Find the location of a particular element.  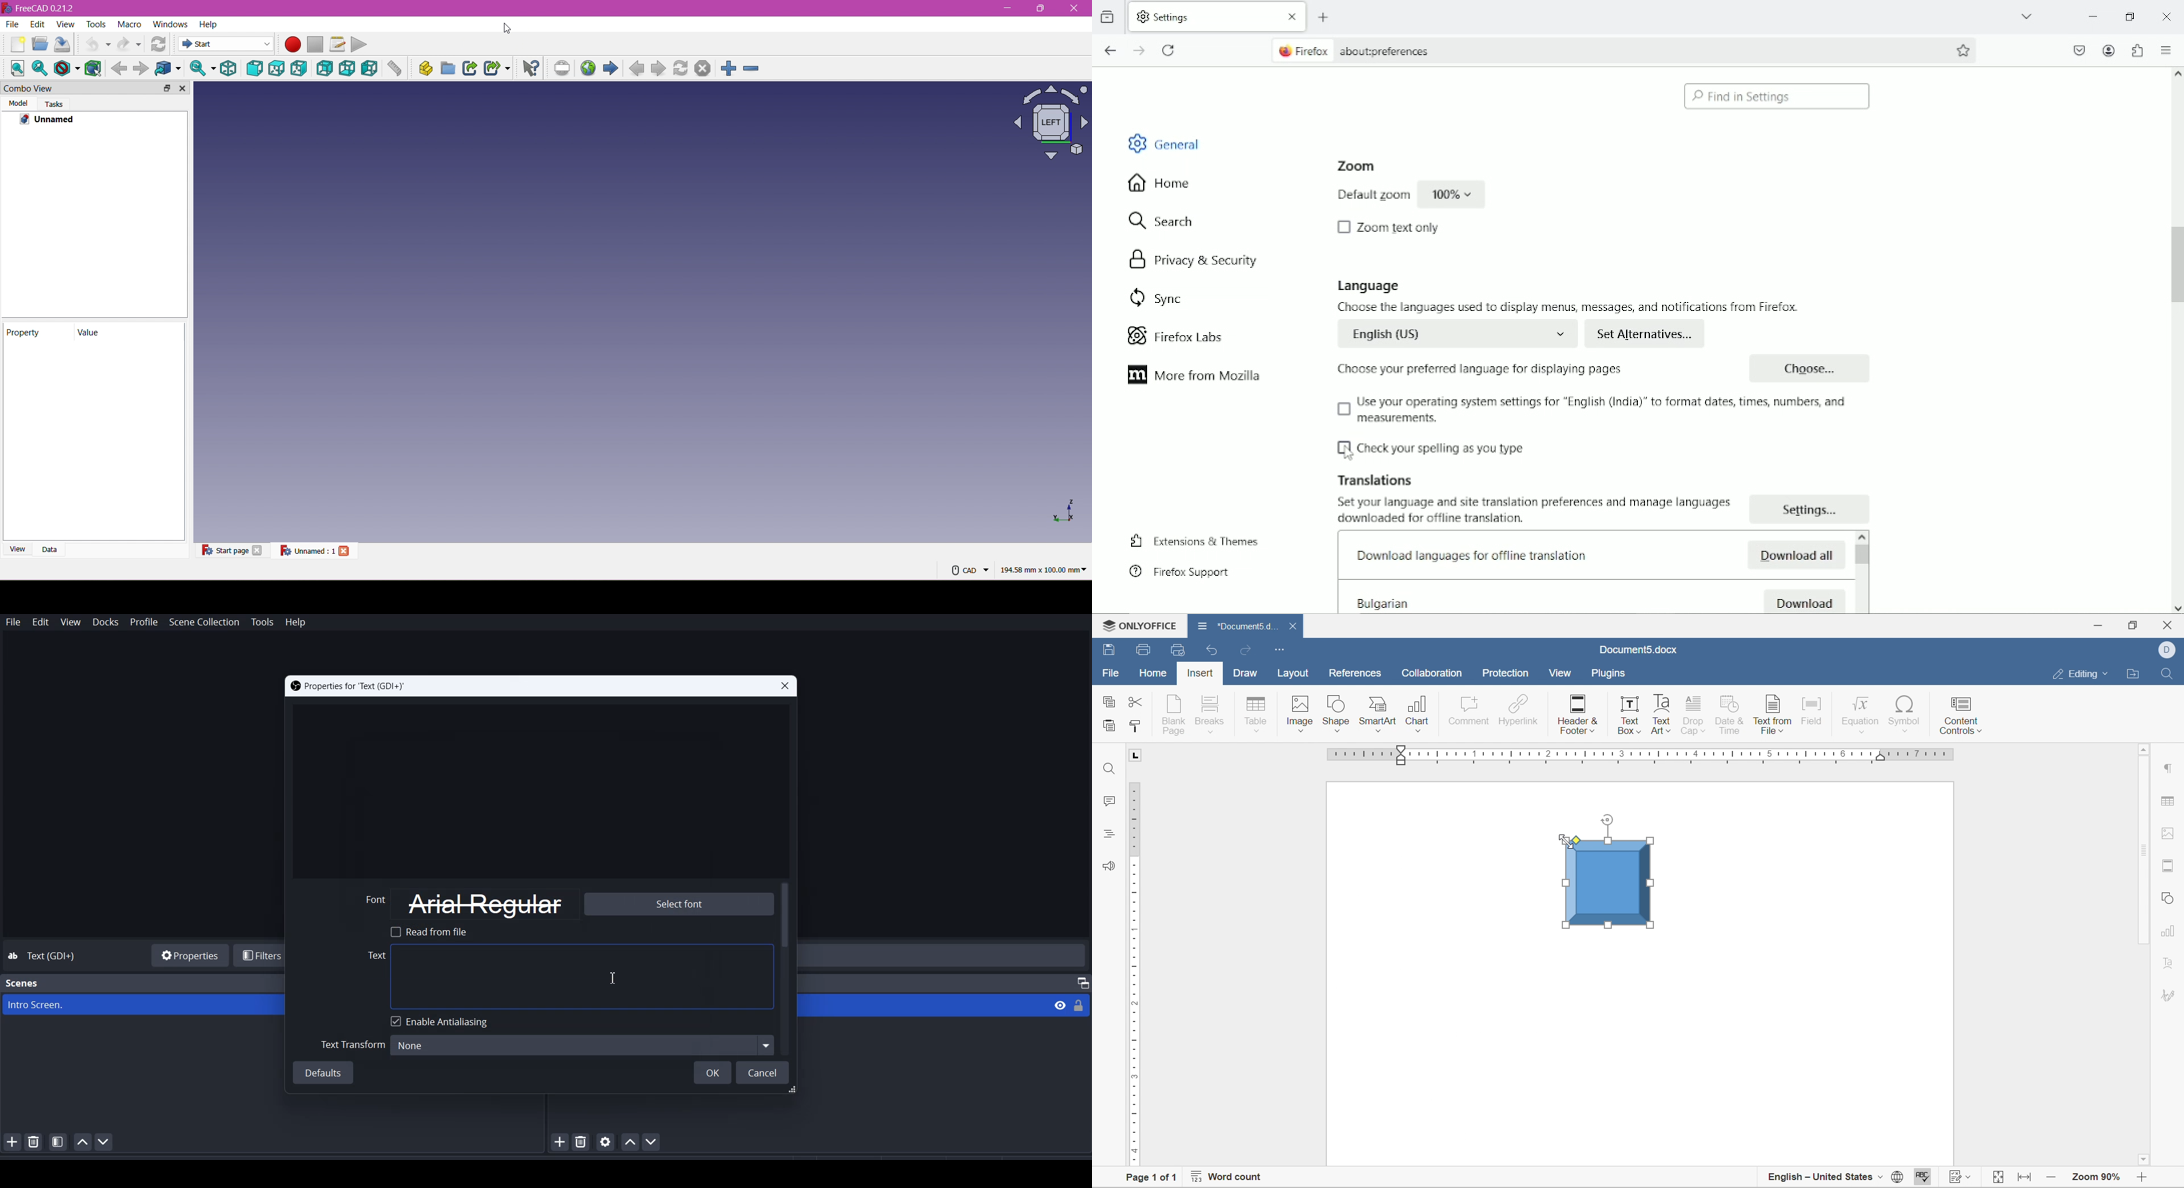

Go to Start Page is located at coordinates (588, 68).